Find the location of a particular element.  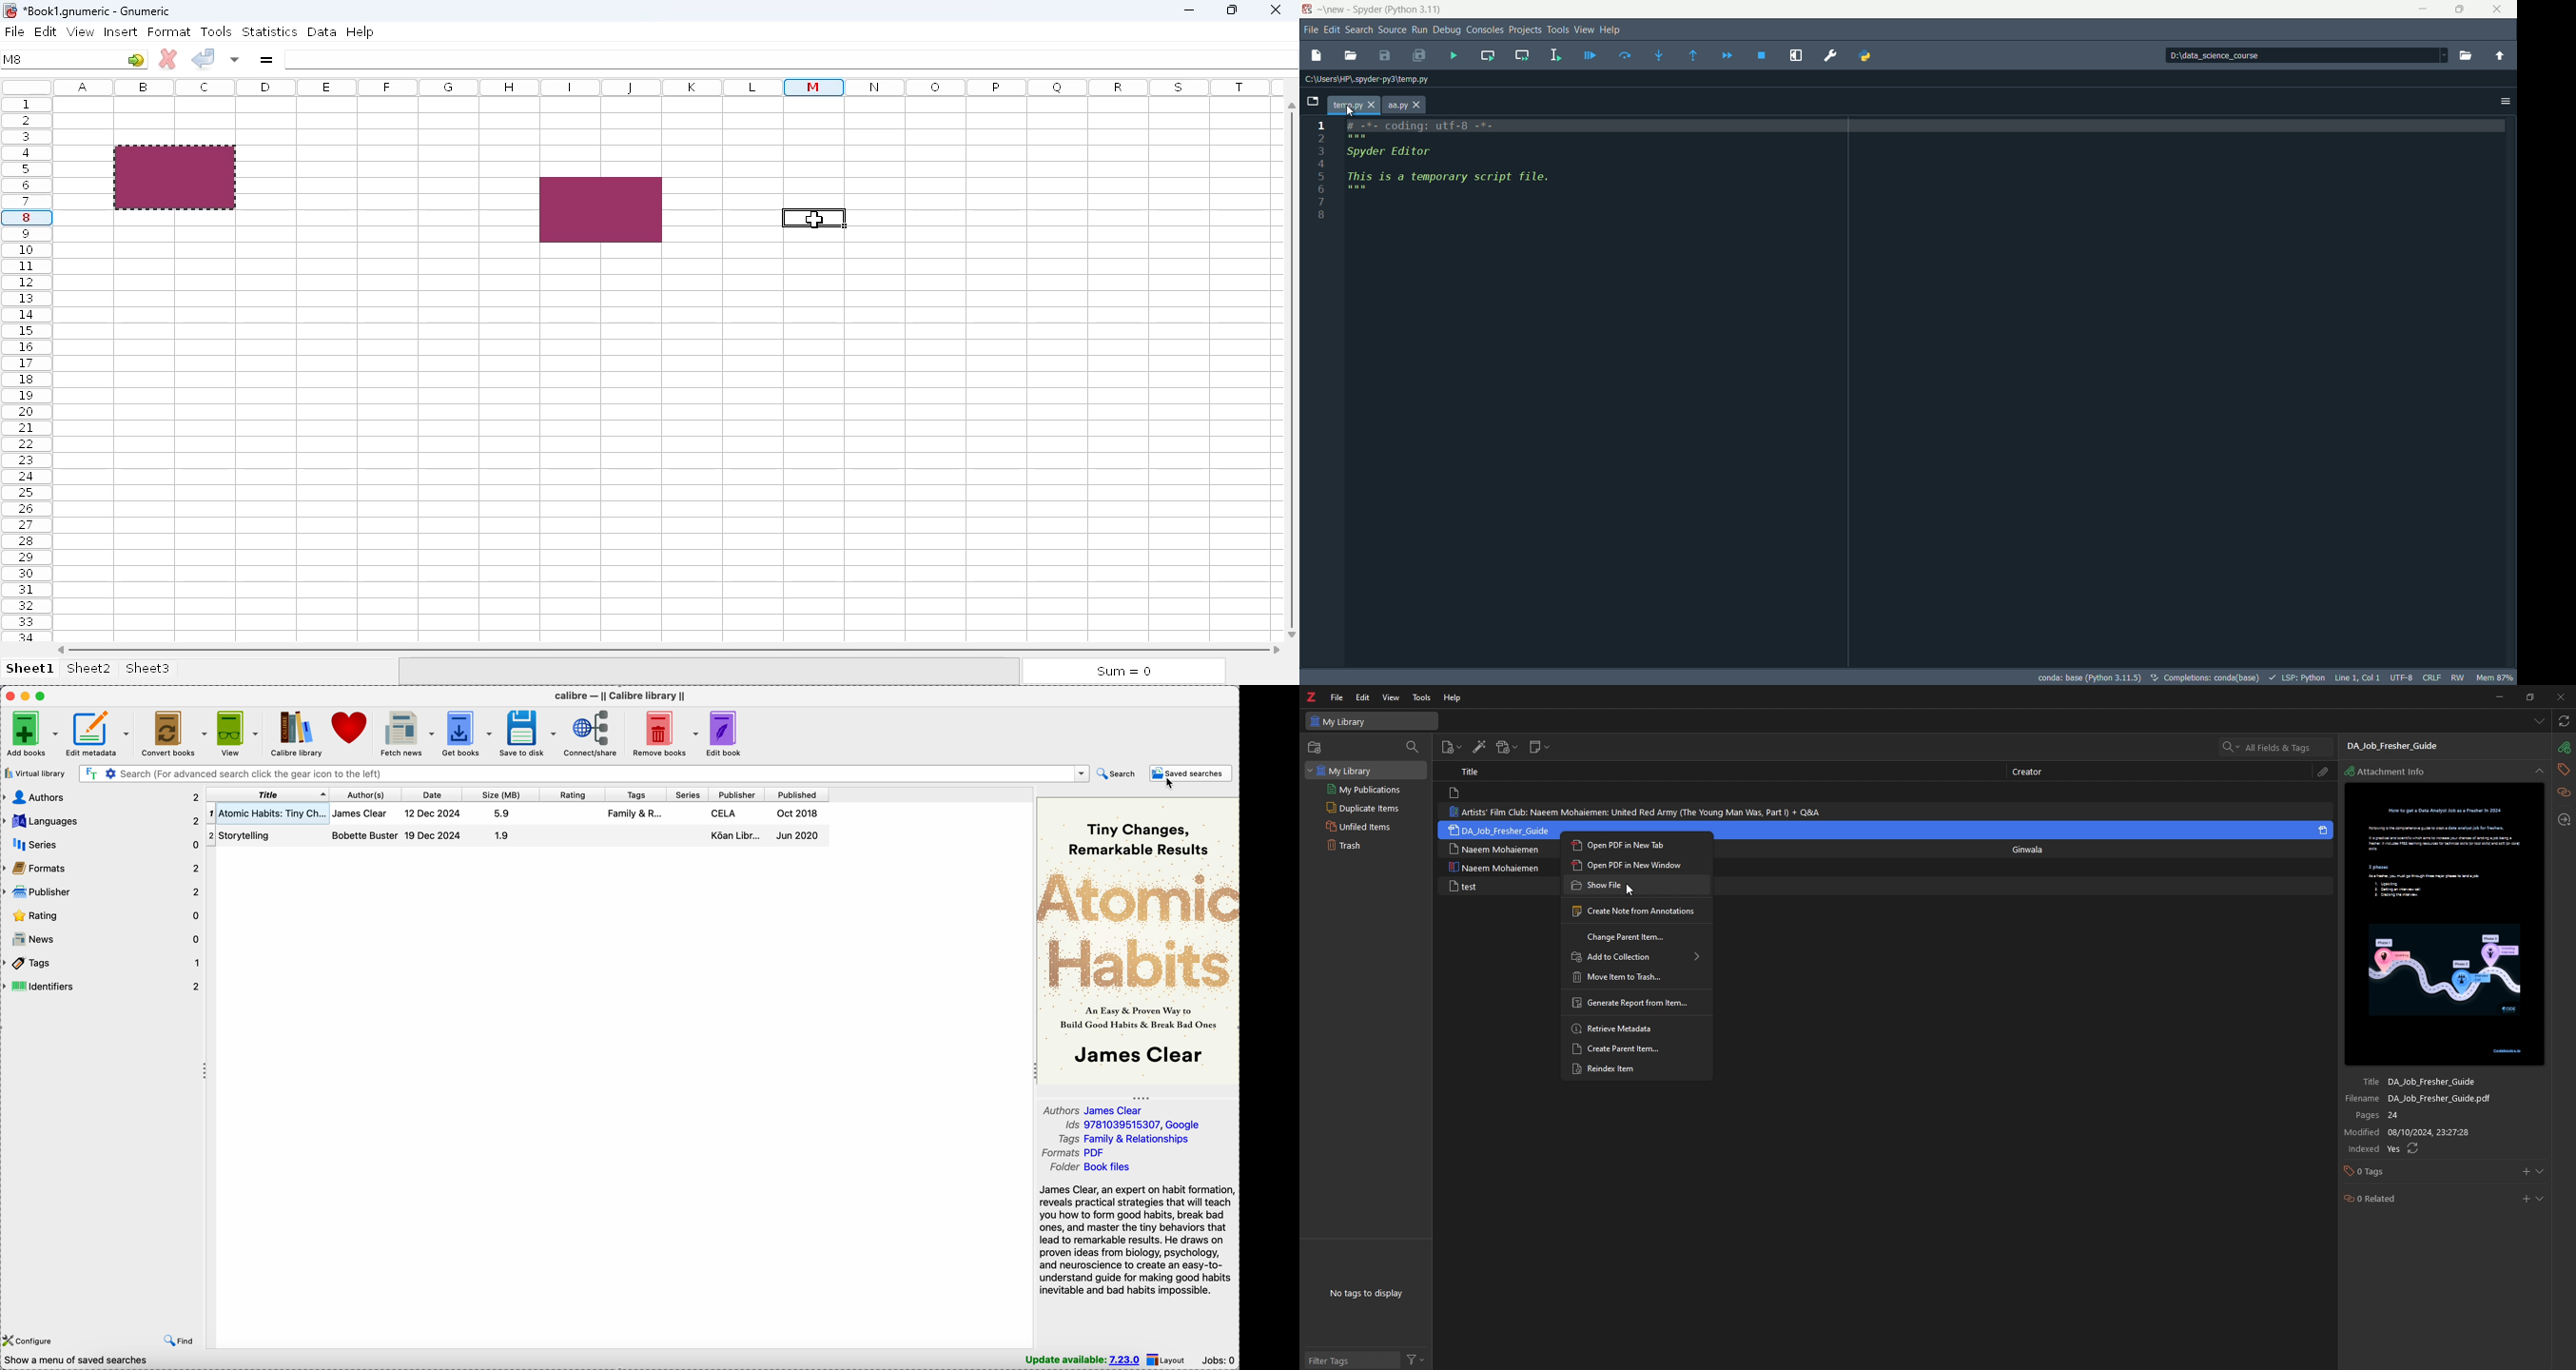

python interpretor is located at coordinates (2087, 677).